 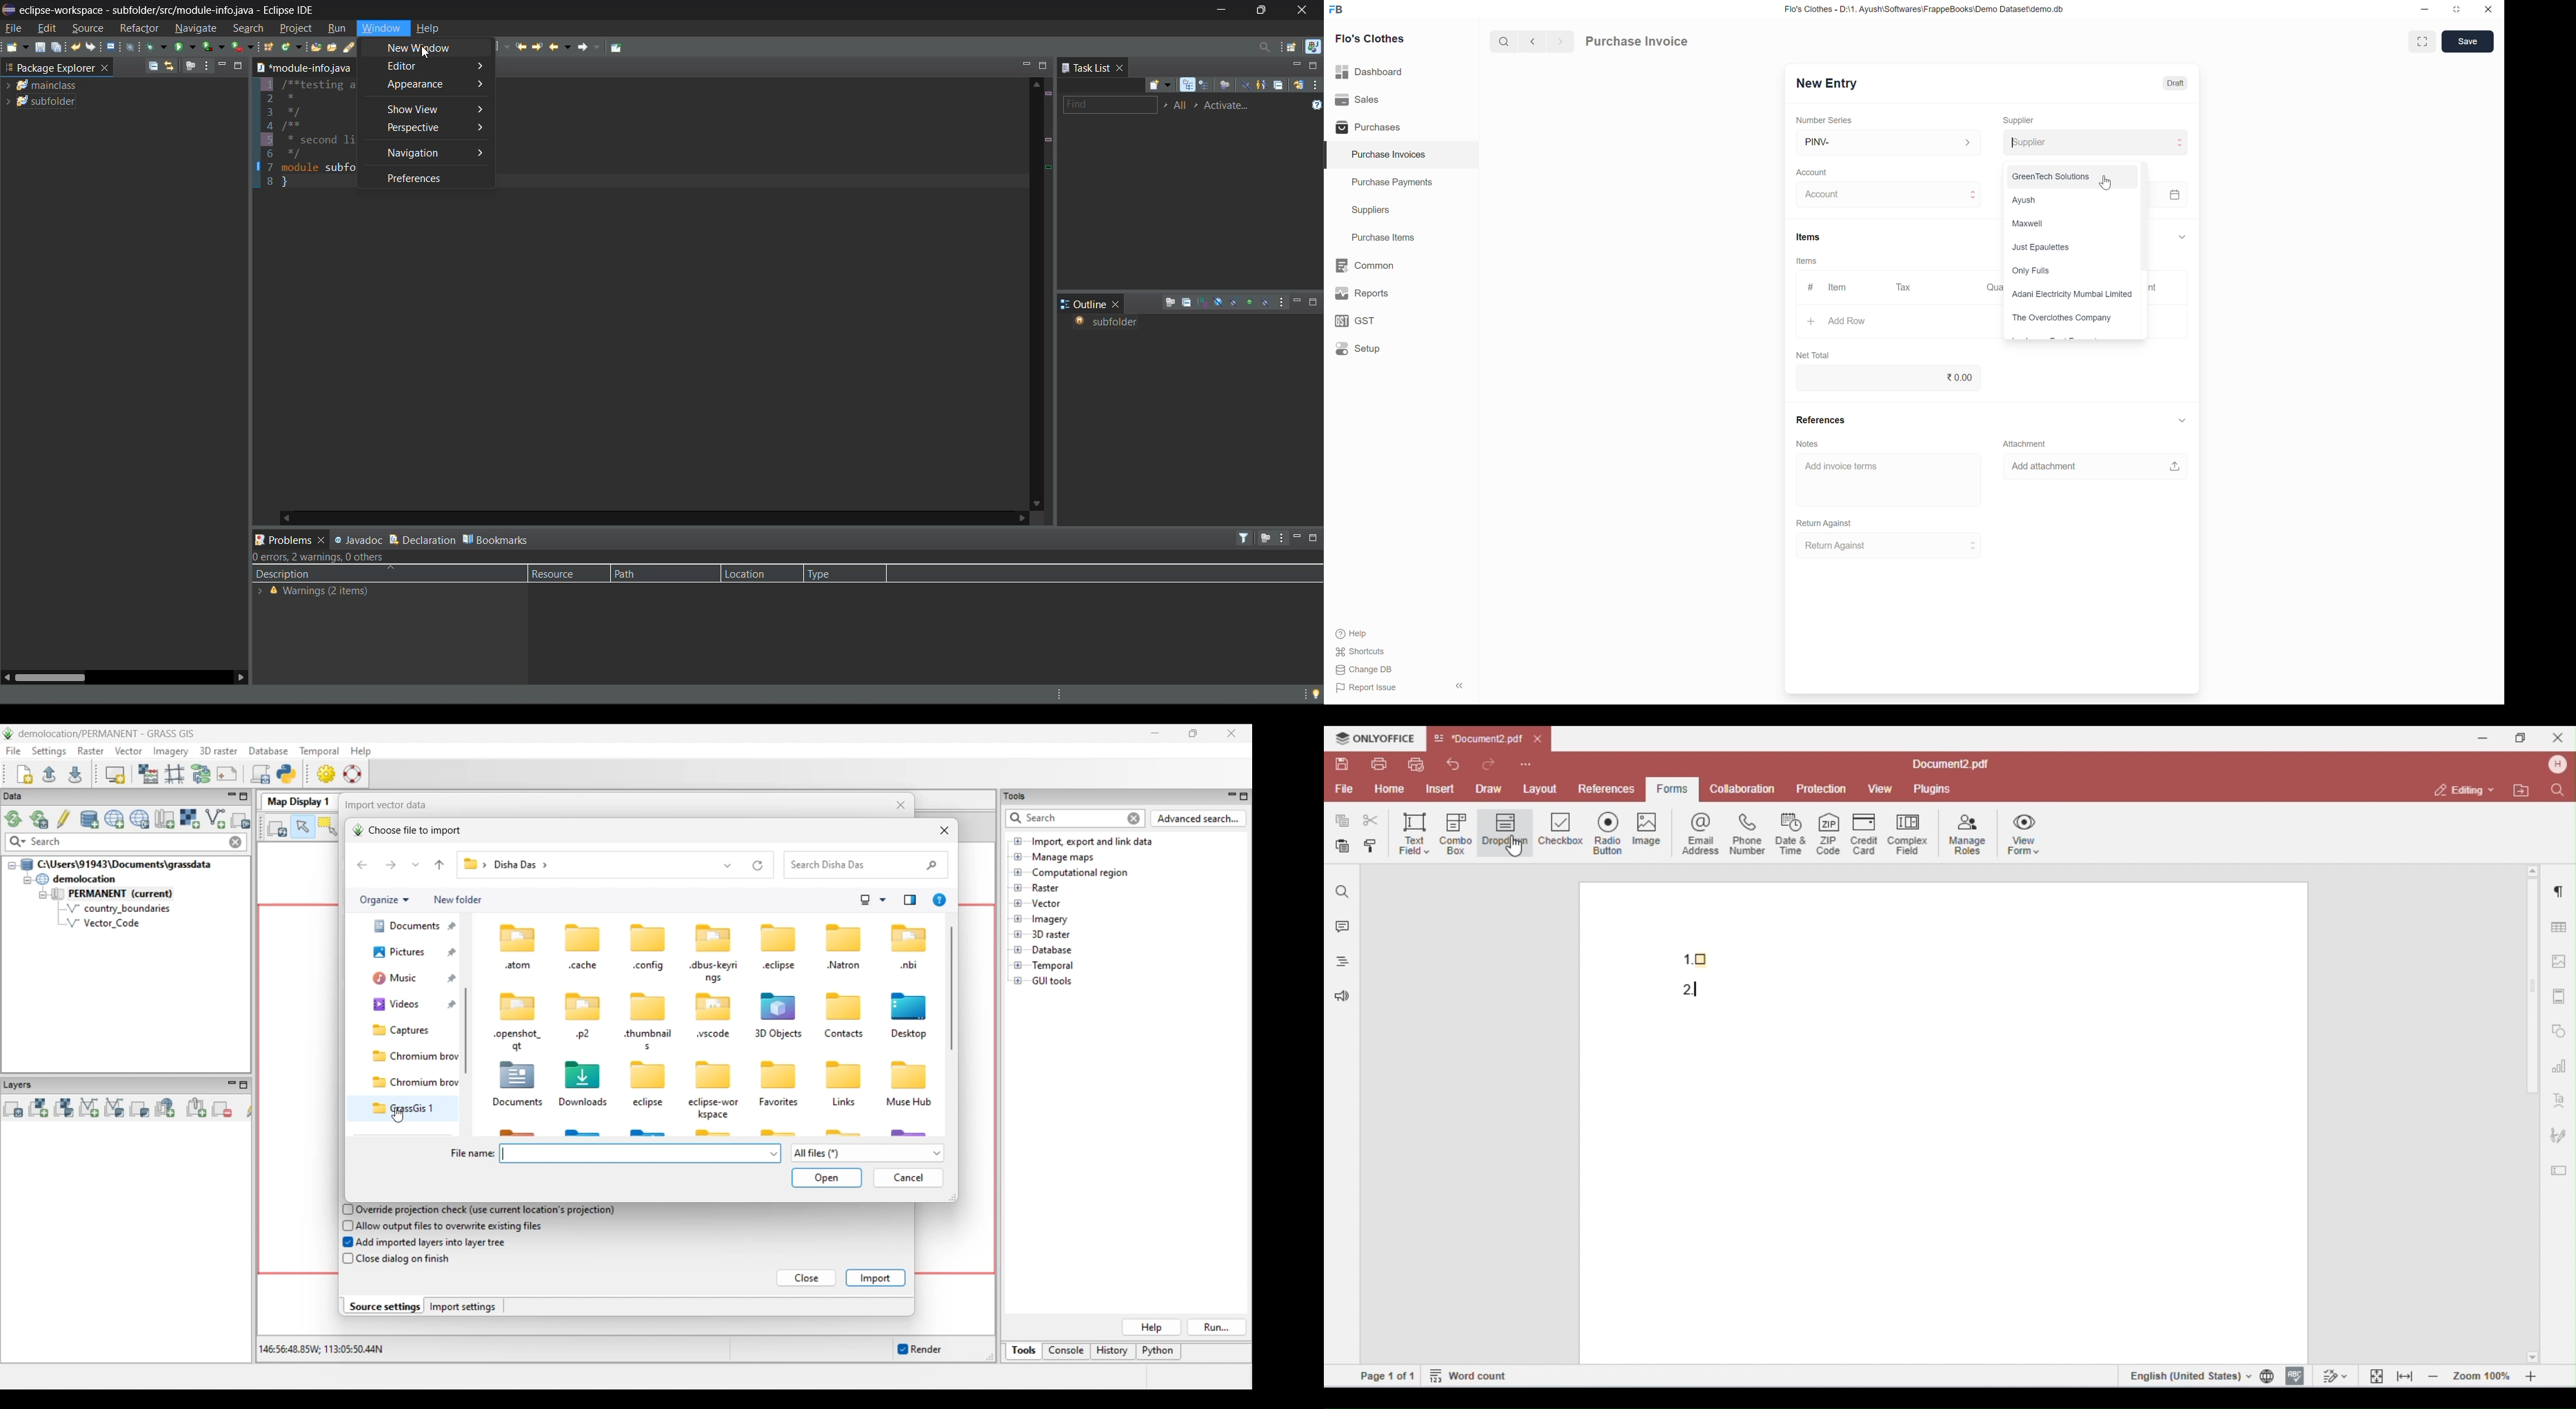 I want to click on show tasks UI legend, so click(x=1311, y=108).